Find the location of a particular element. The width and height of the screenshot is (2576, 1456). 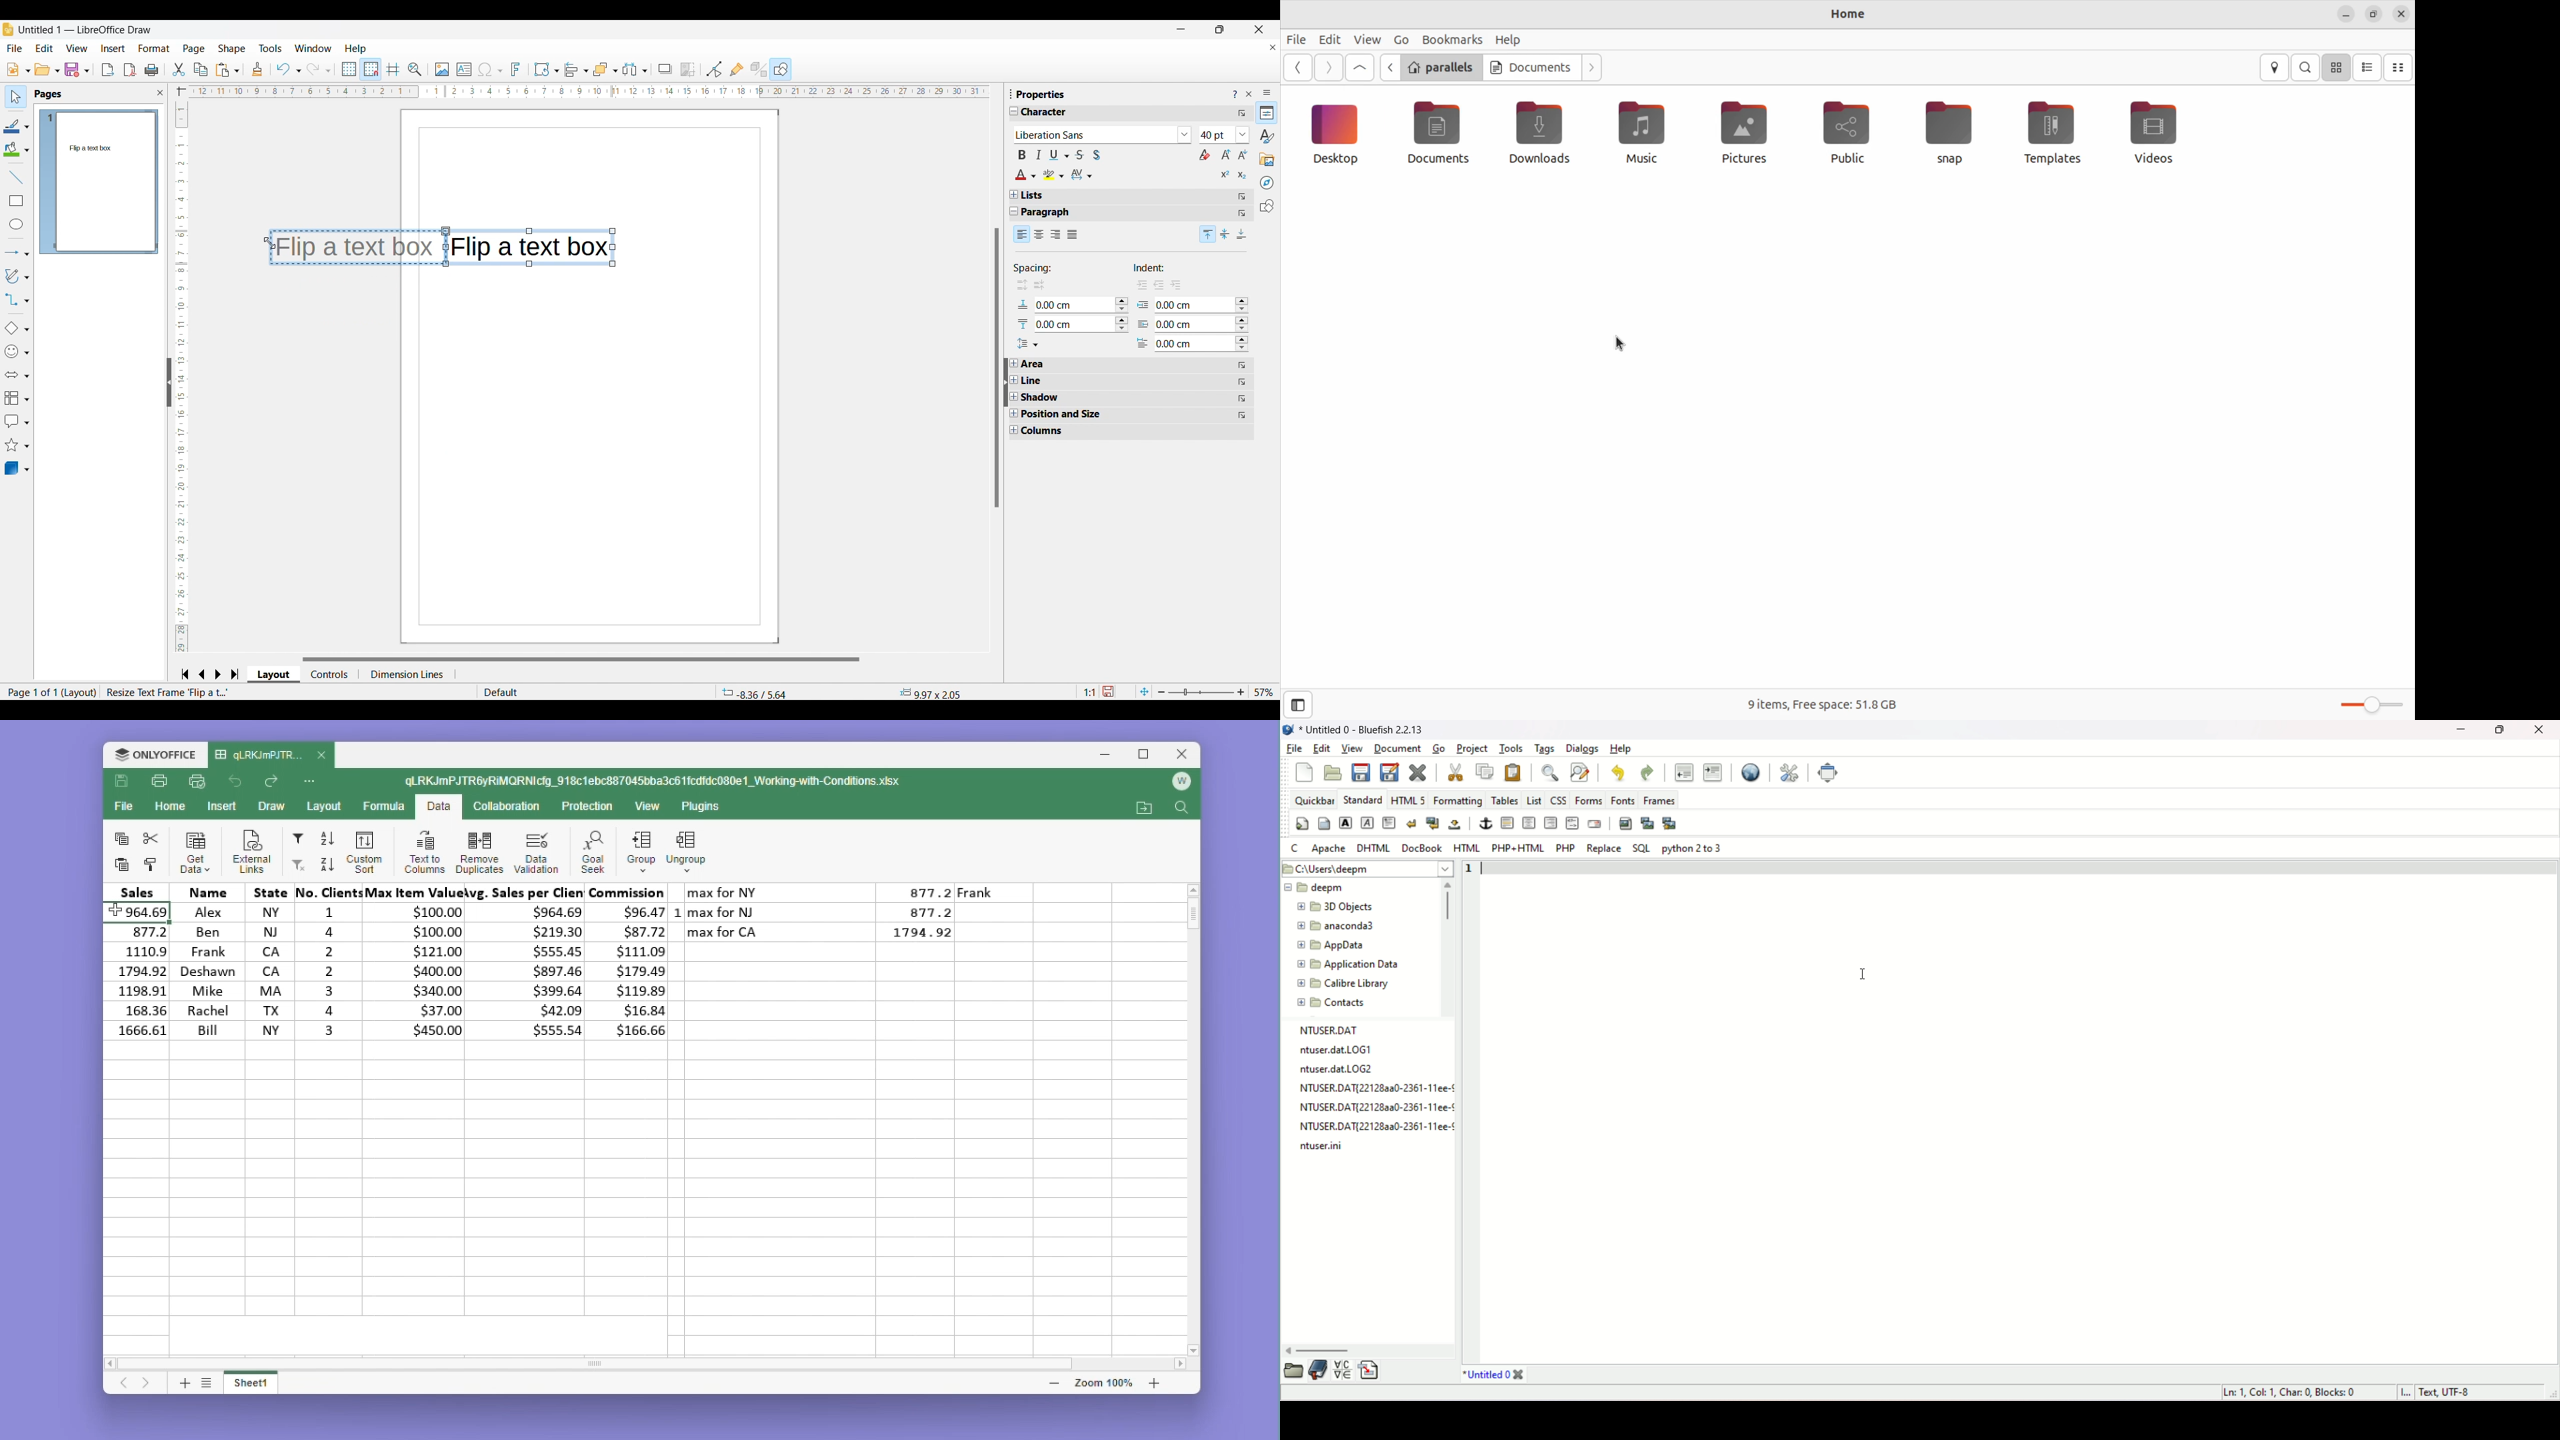

Show gluepoint functions is located at coordinates (737, 69).